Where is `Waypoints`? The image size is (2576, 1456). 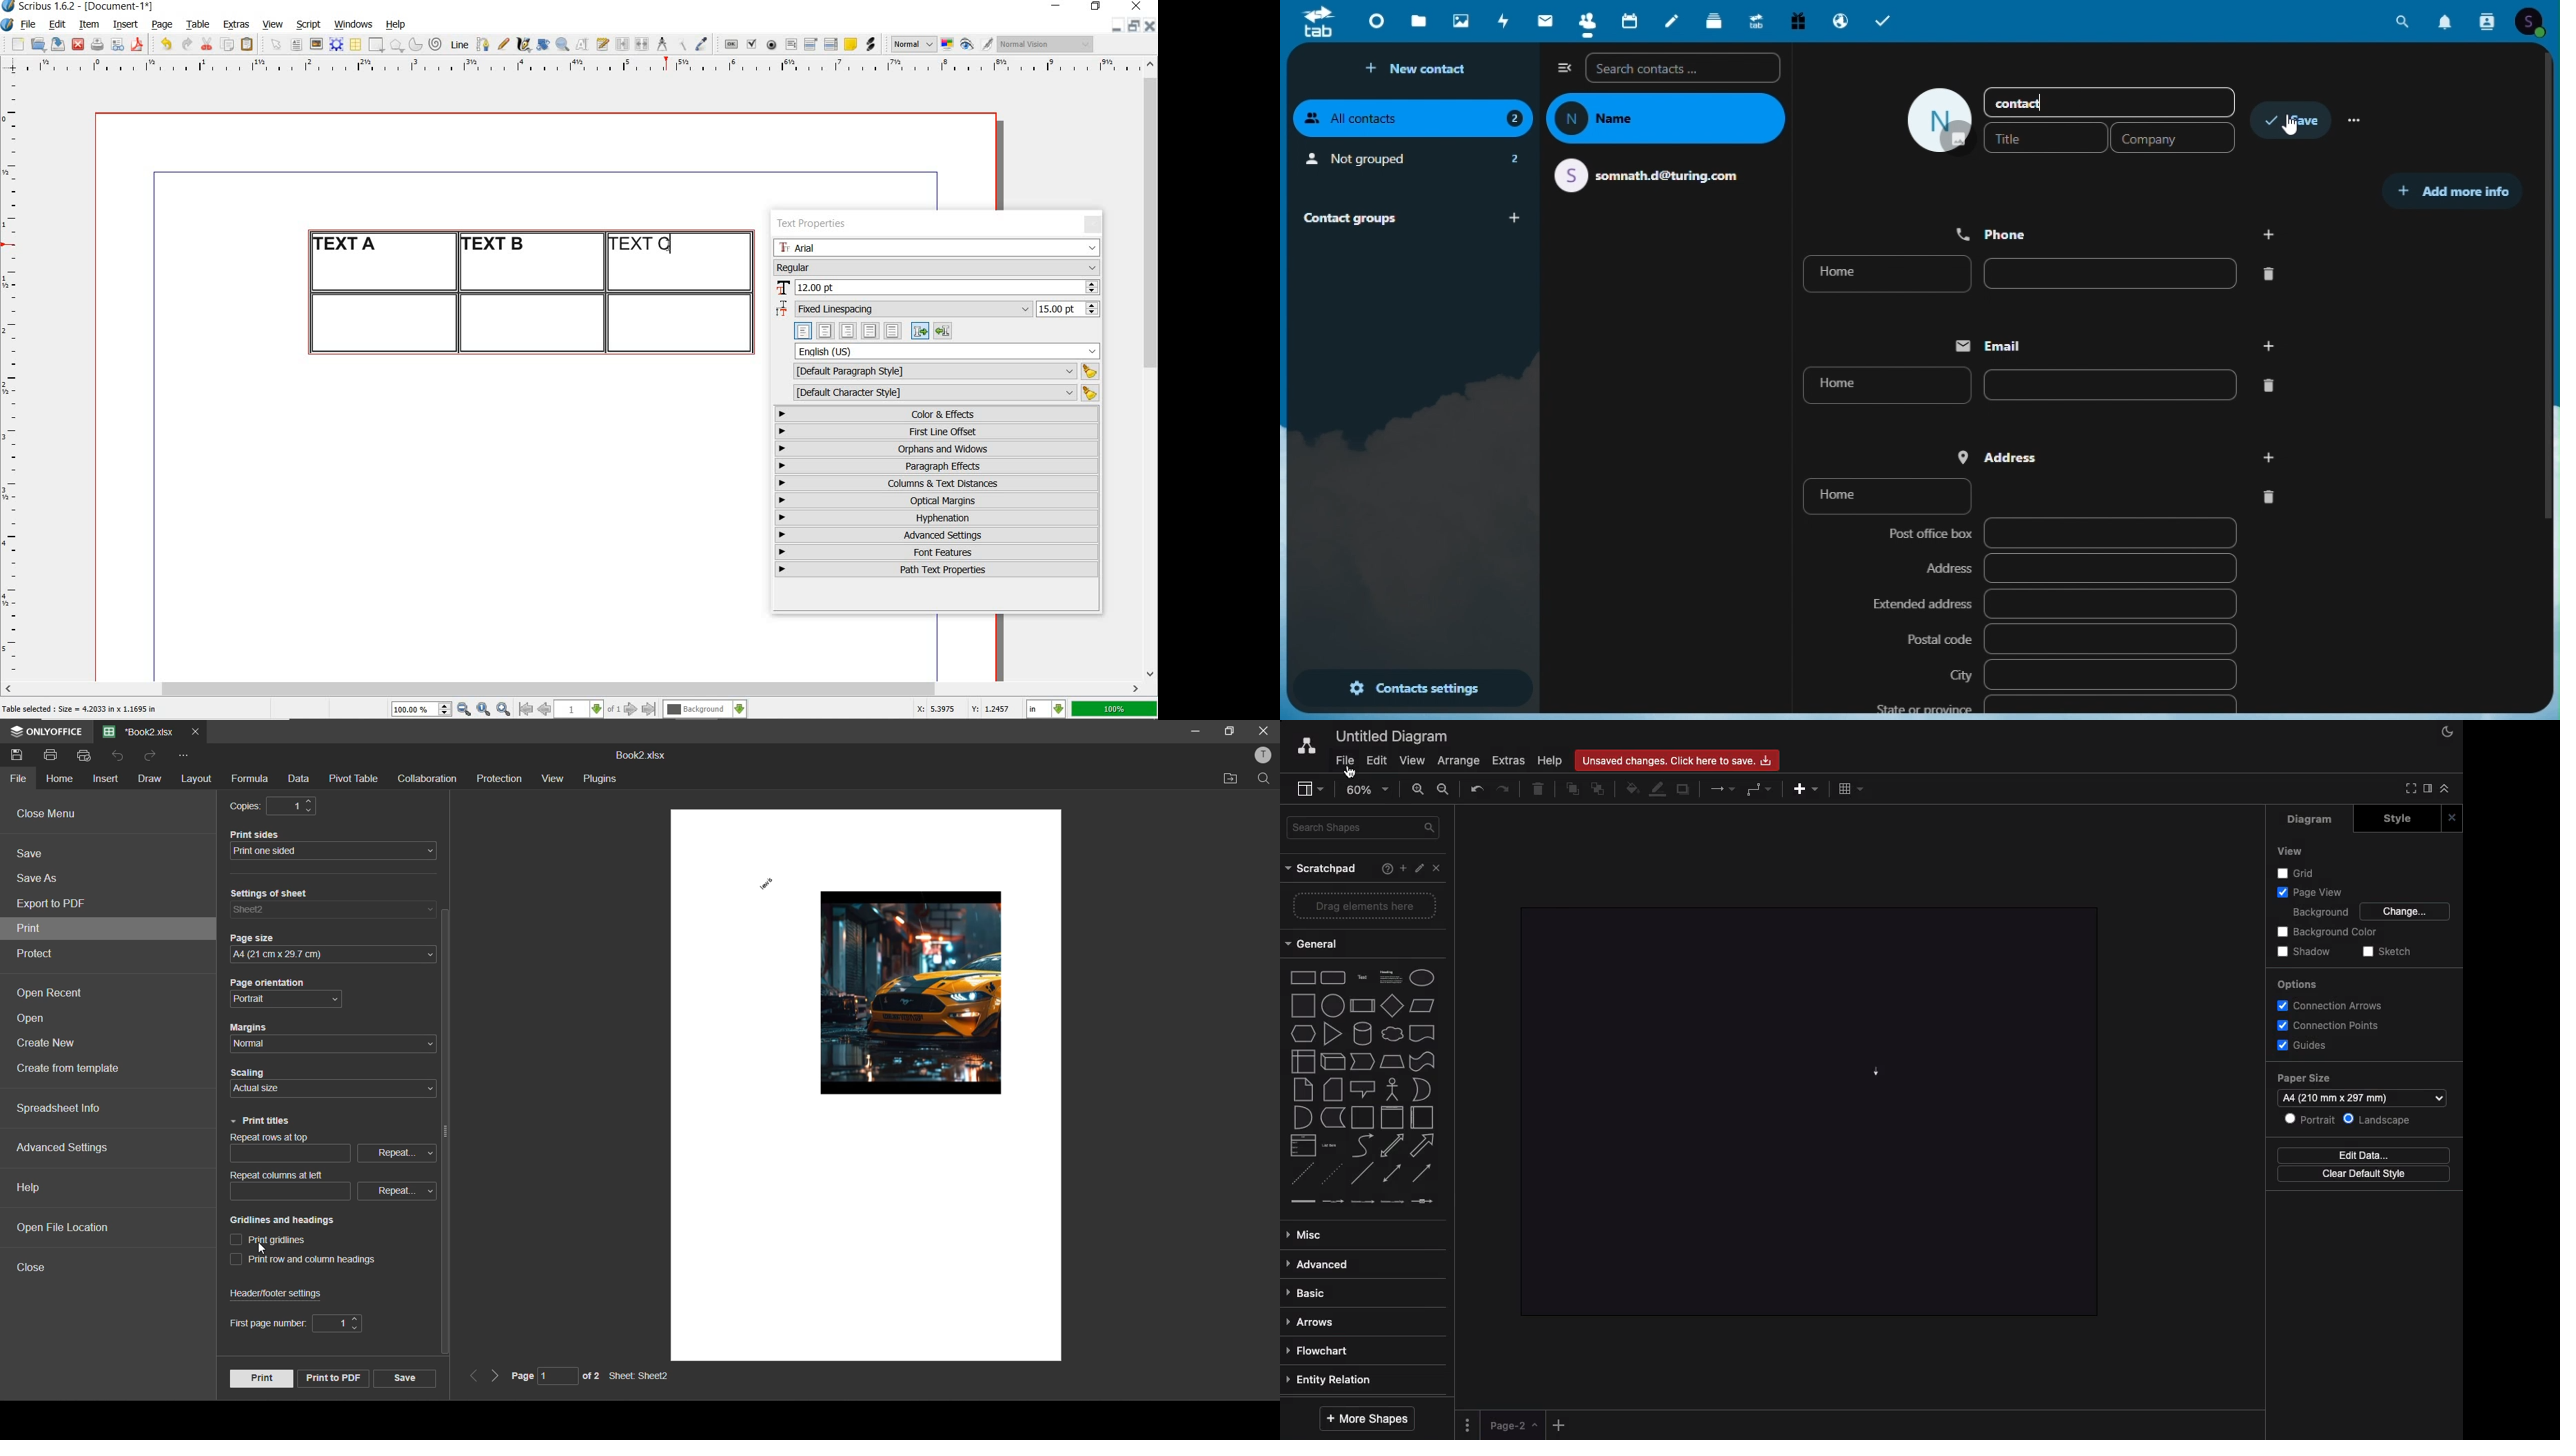
Waypoints is located at coordinates (1761, 789).